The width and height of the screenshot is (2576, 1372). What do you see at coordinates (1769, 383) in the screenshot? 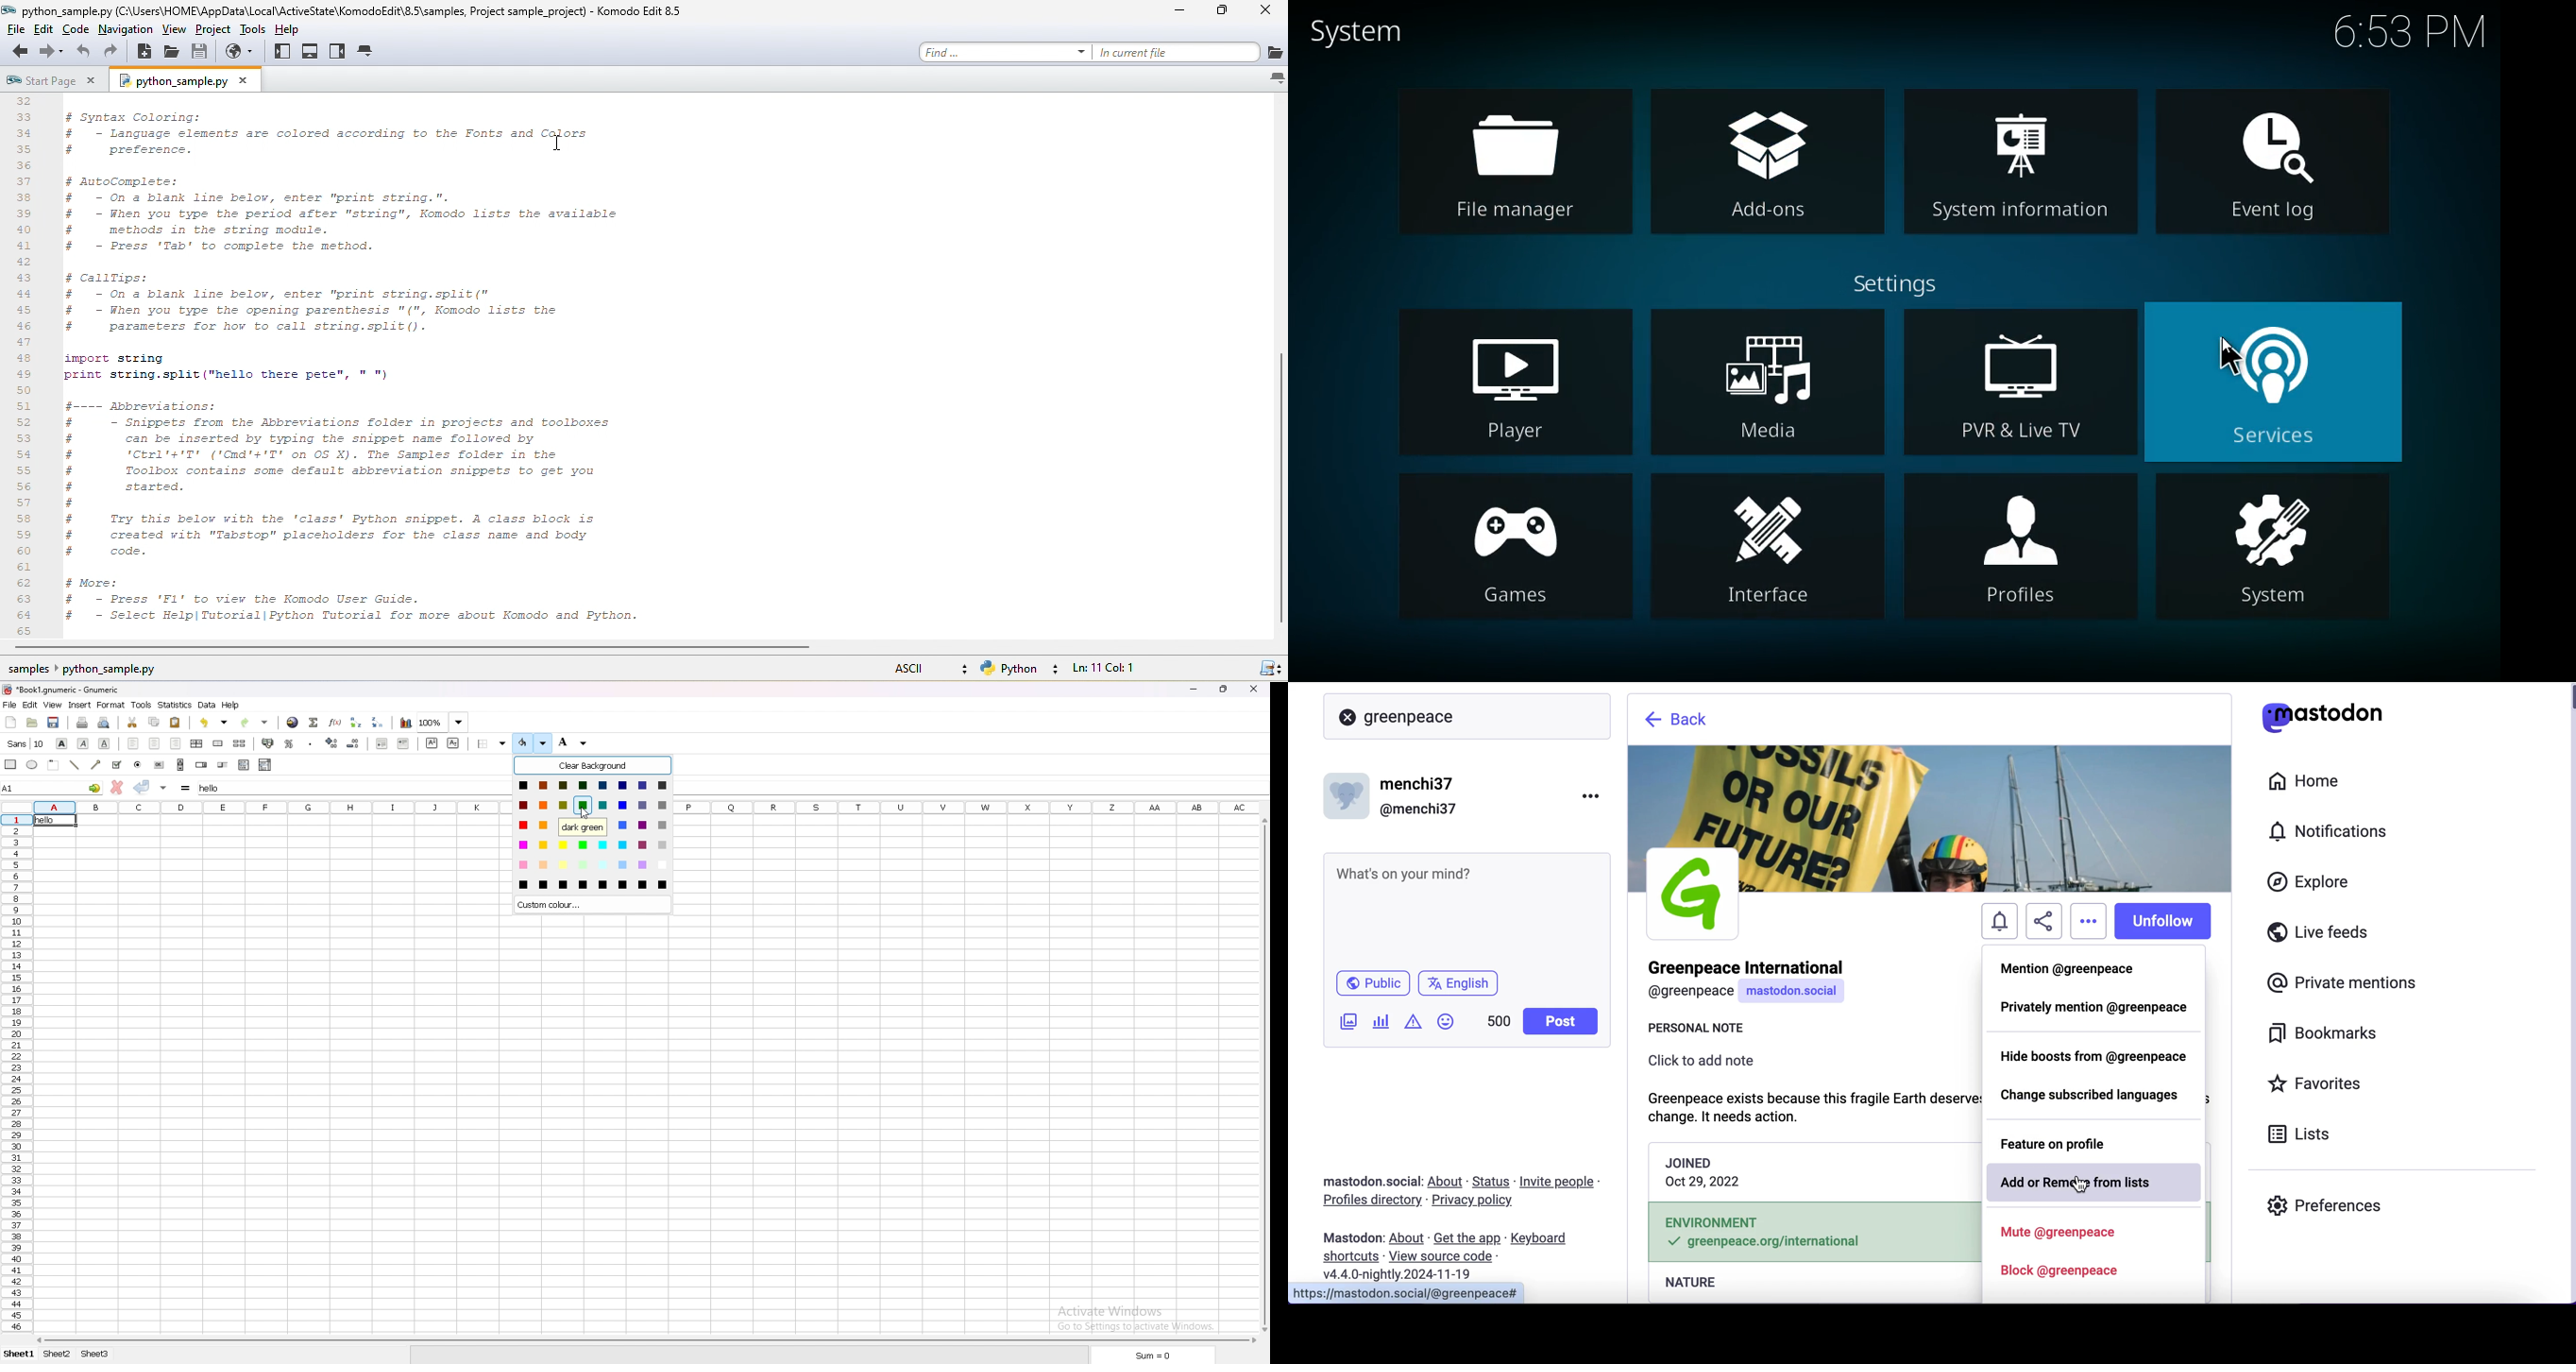
I see `media` at bounding box center [1769, 383].